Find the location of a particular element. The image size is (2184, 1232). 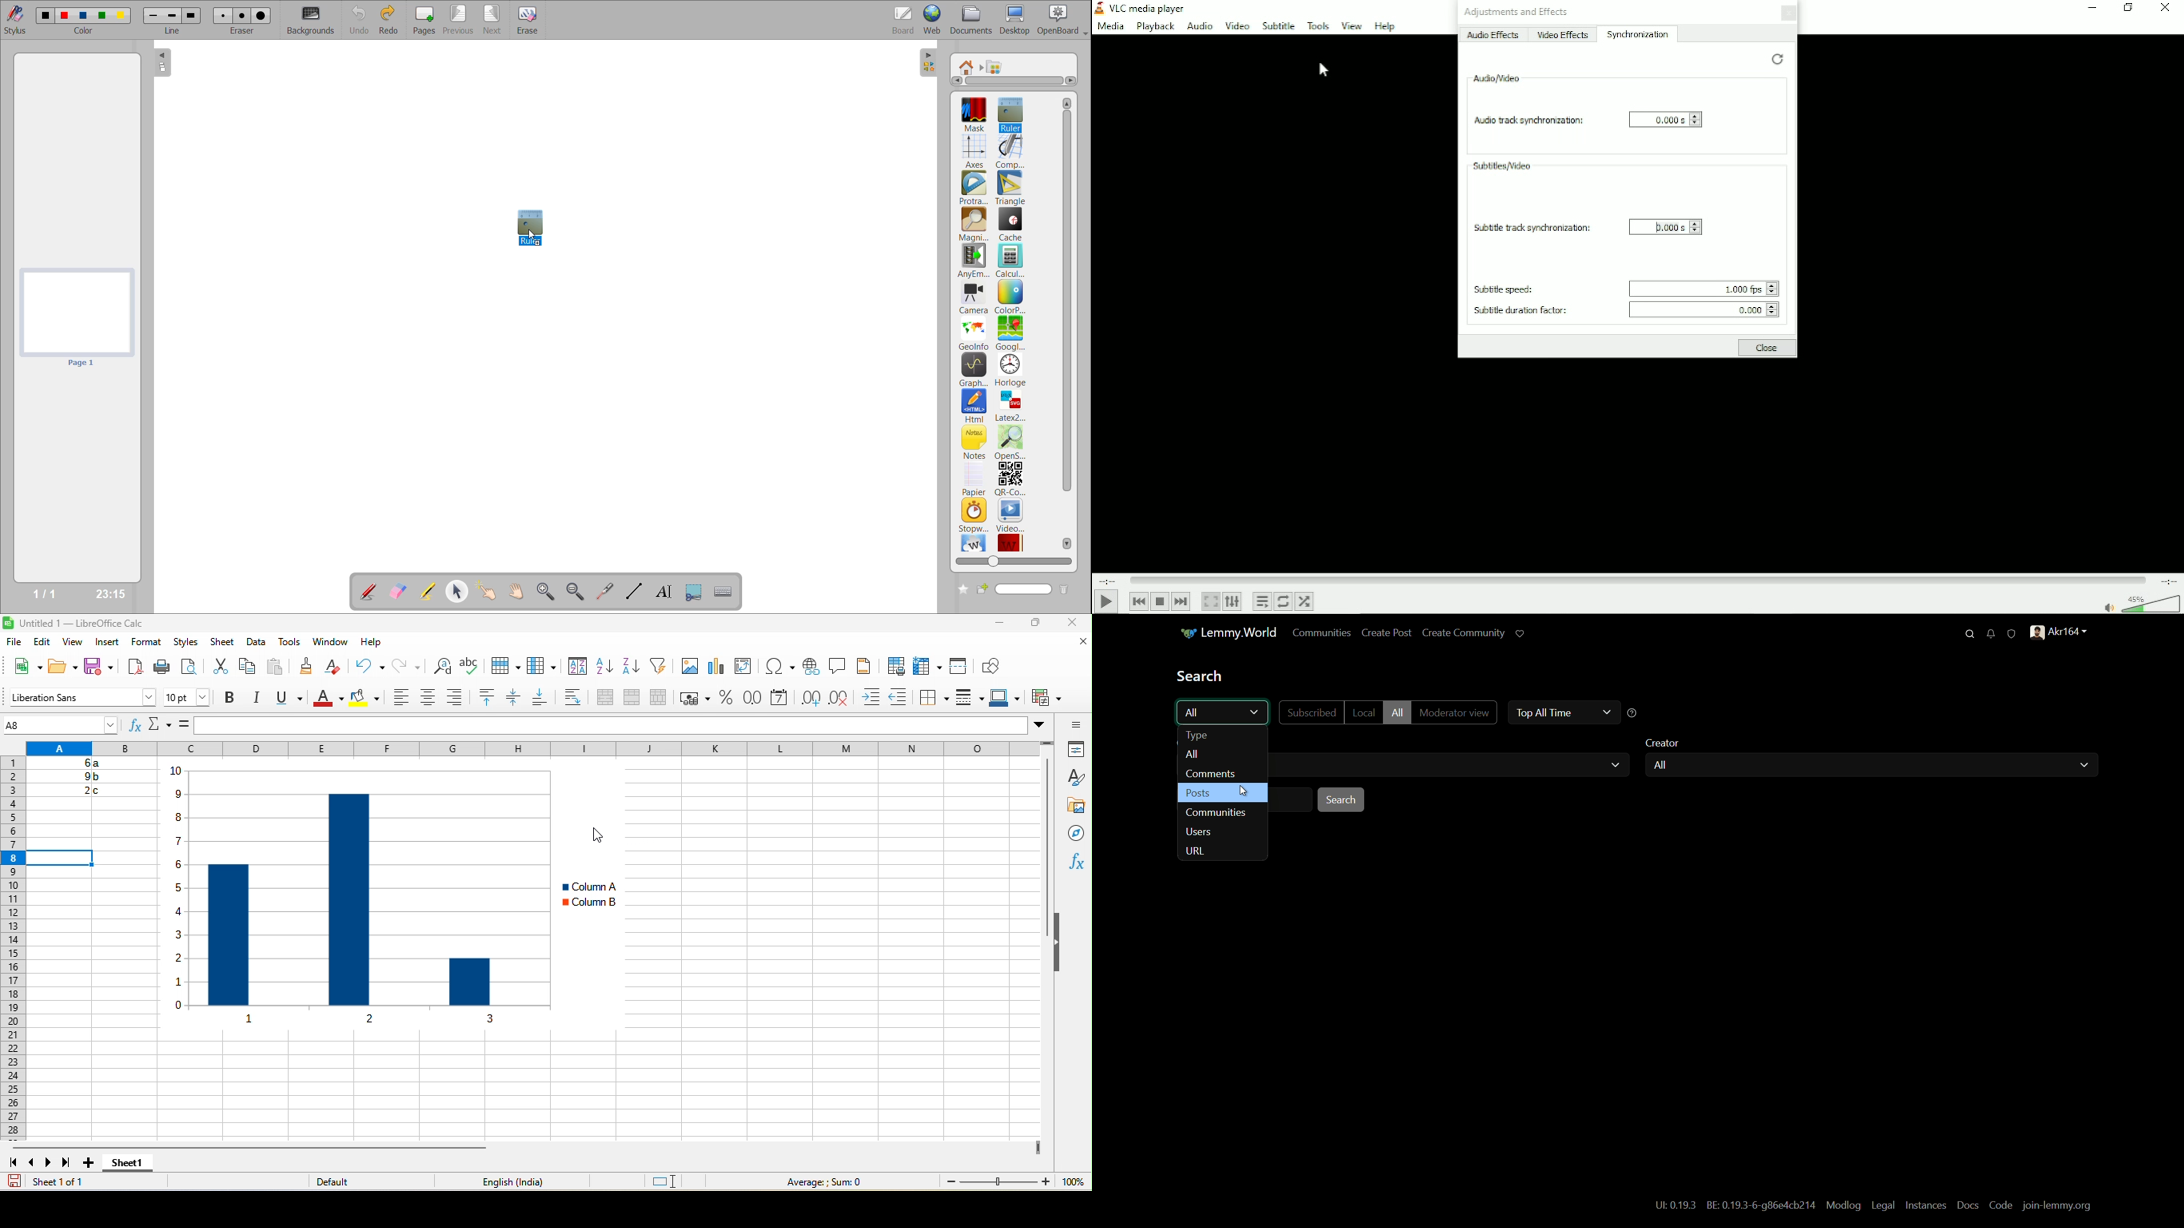

9 is located at coordinates (78, 775).